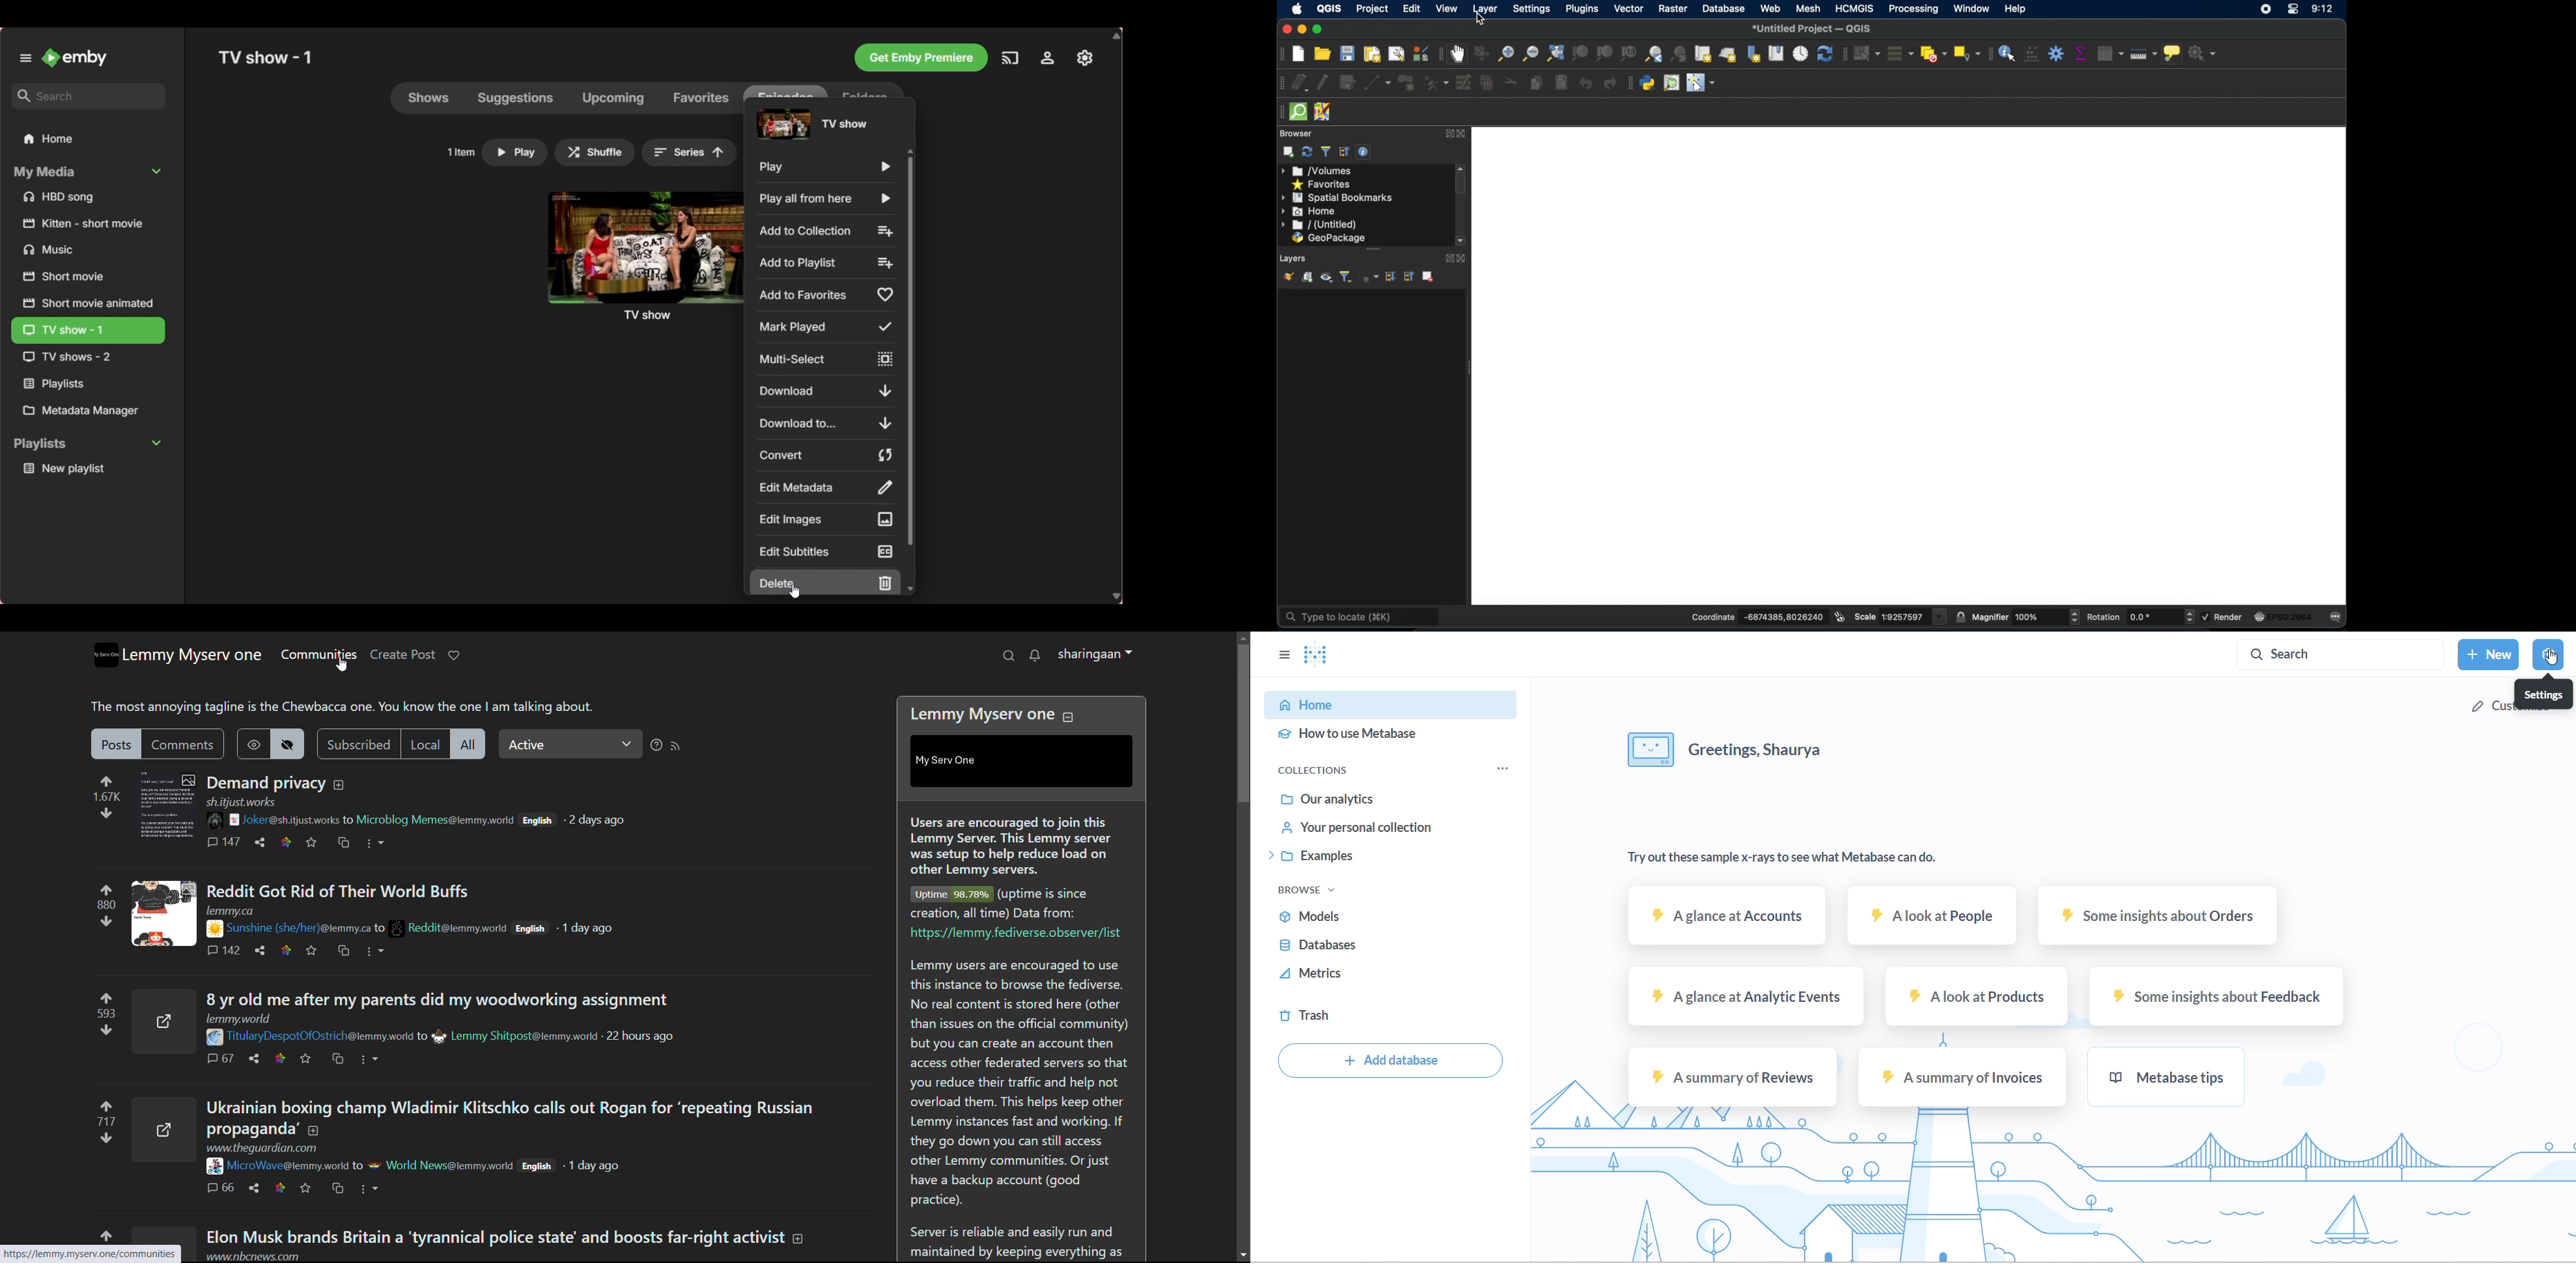 Image resolution: width=2576 pixels, height=1288 pixels. I want to click on all, so click(467, 743).